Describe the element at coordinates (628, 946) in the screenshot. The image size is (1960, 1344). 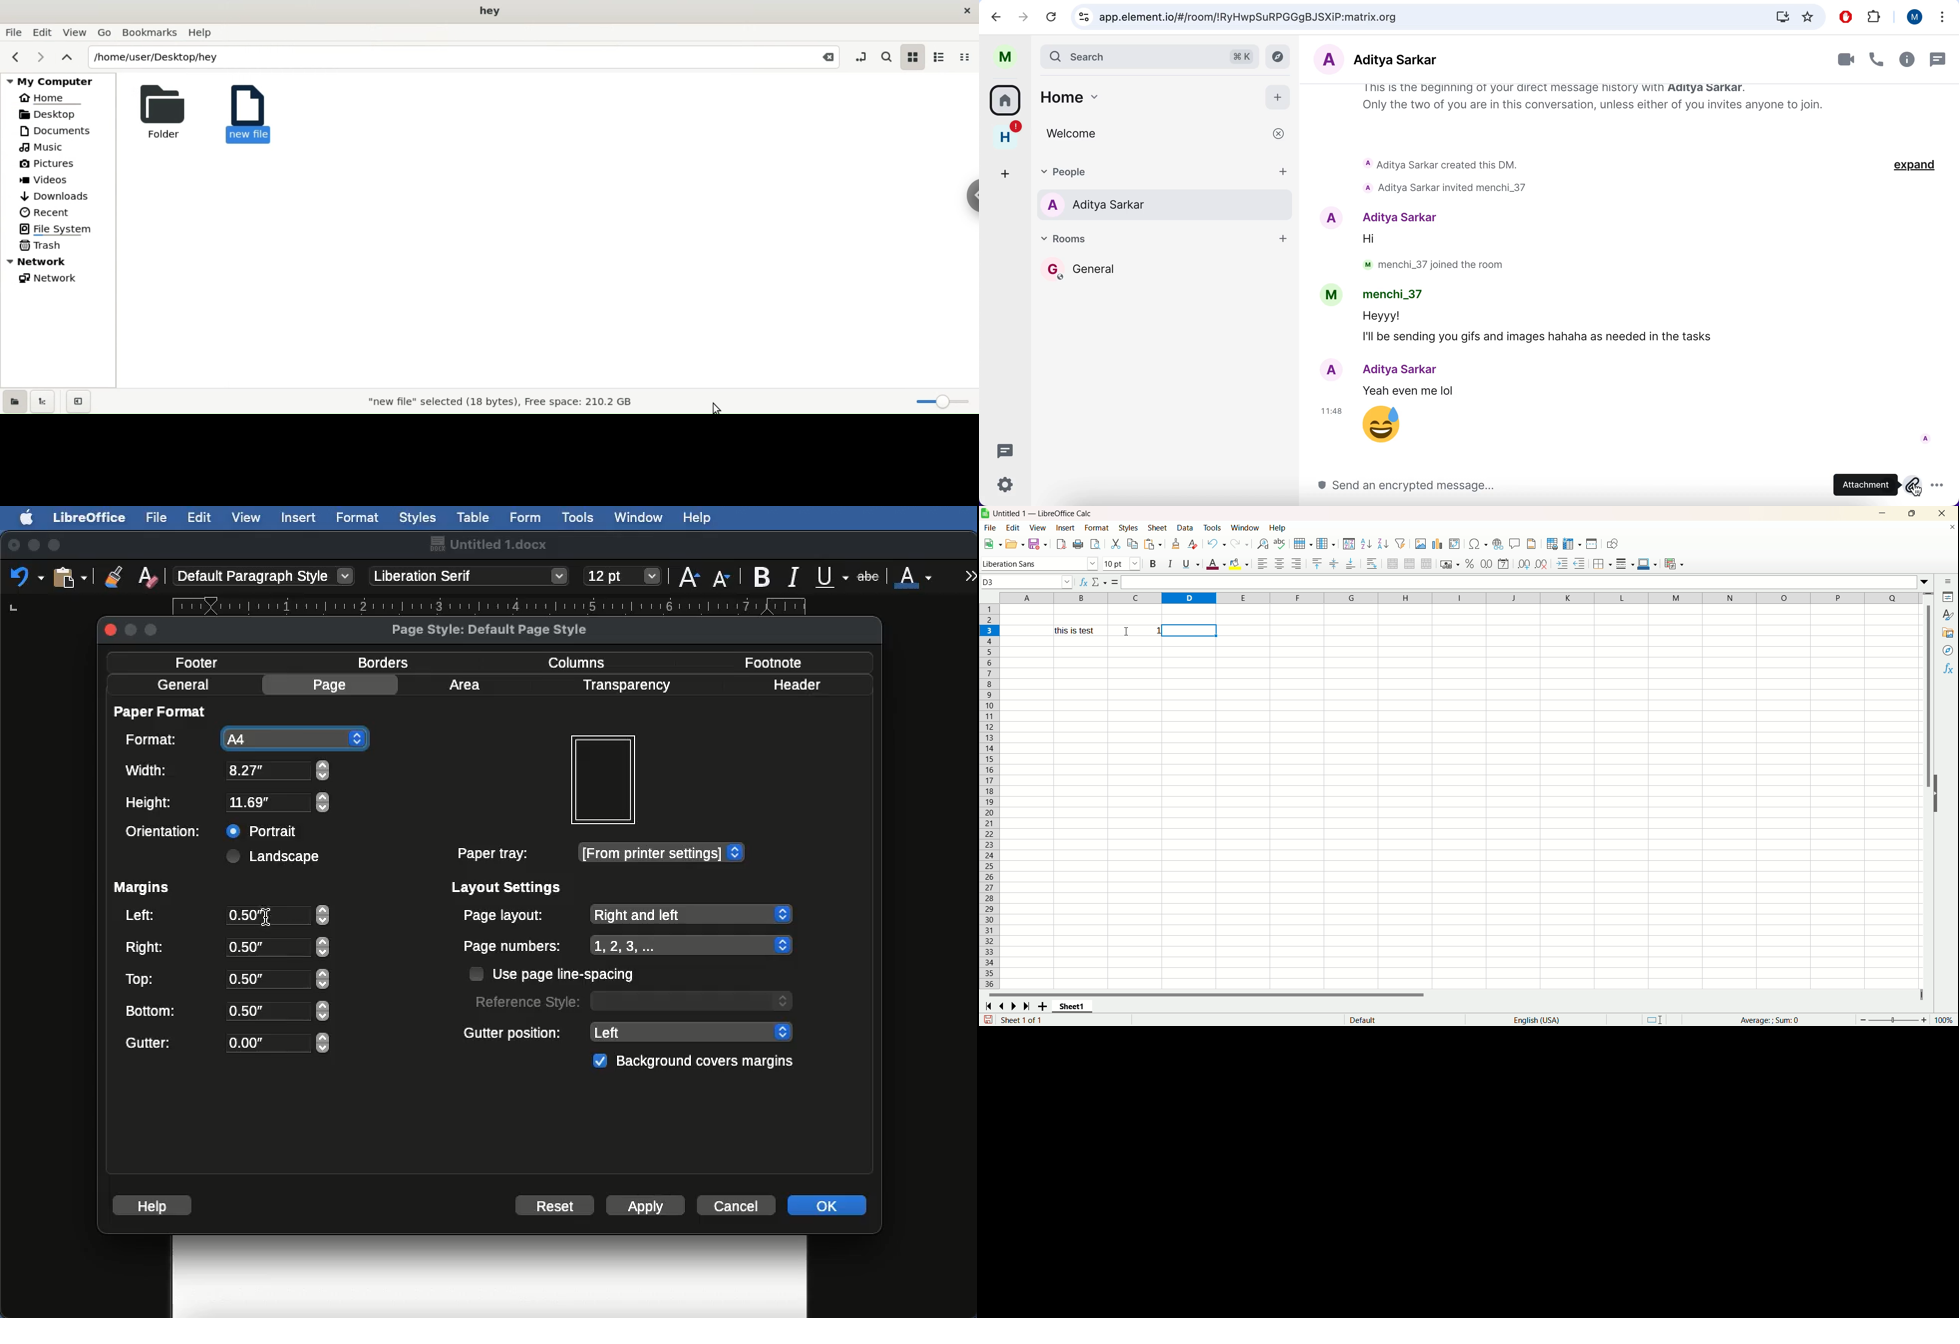
I see `Page numbers` at that location.